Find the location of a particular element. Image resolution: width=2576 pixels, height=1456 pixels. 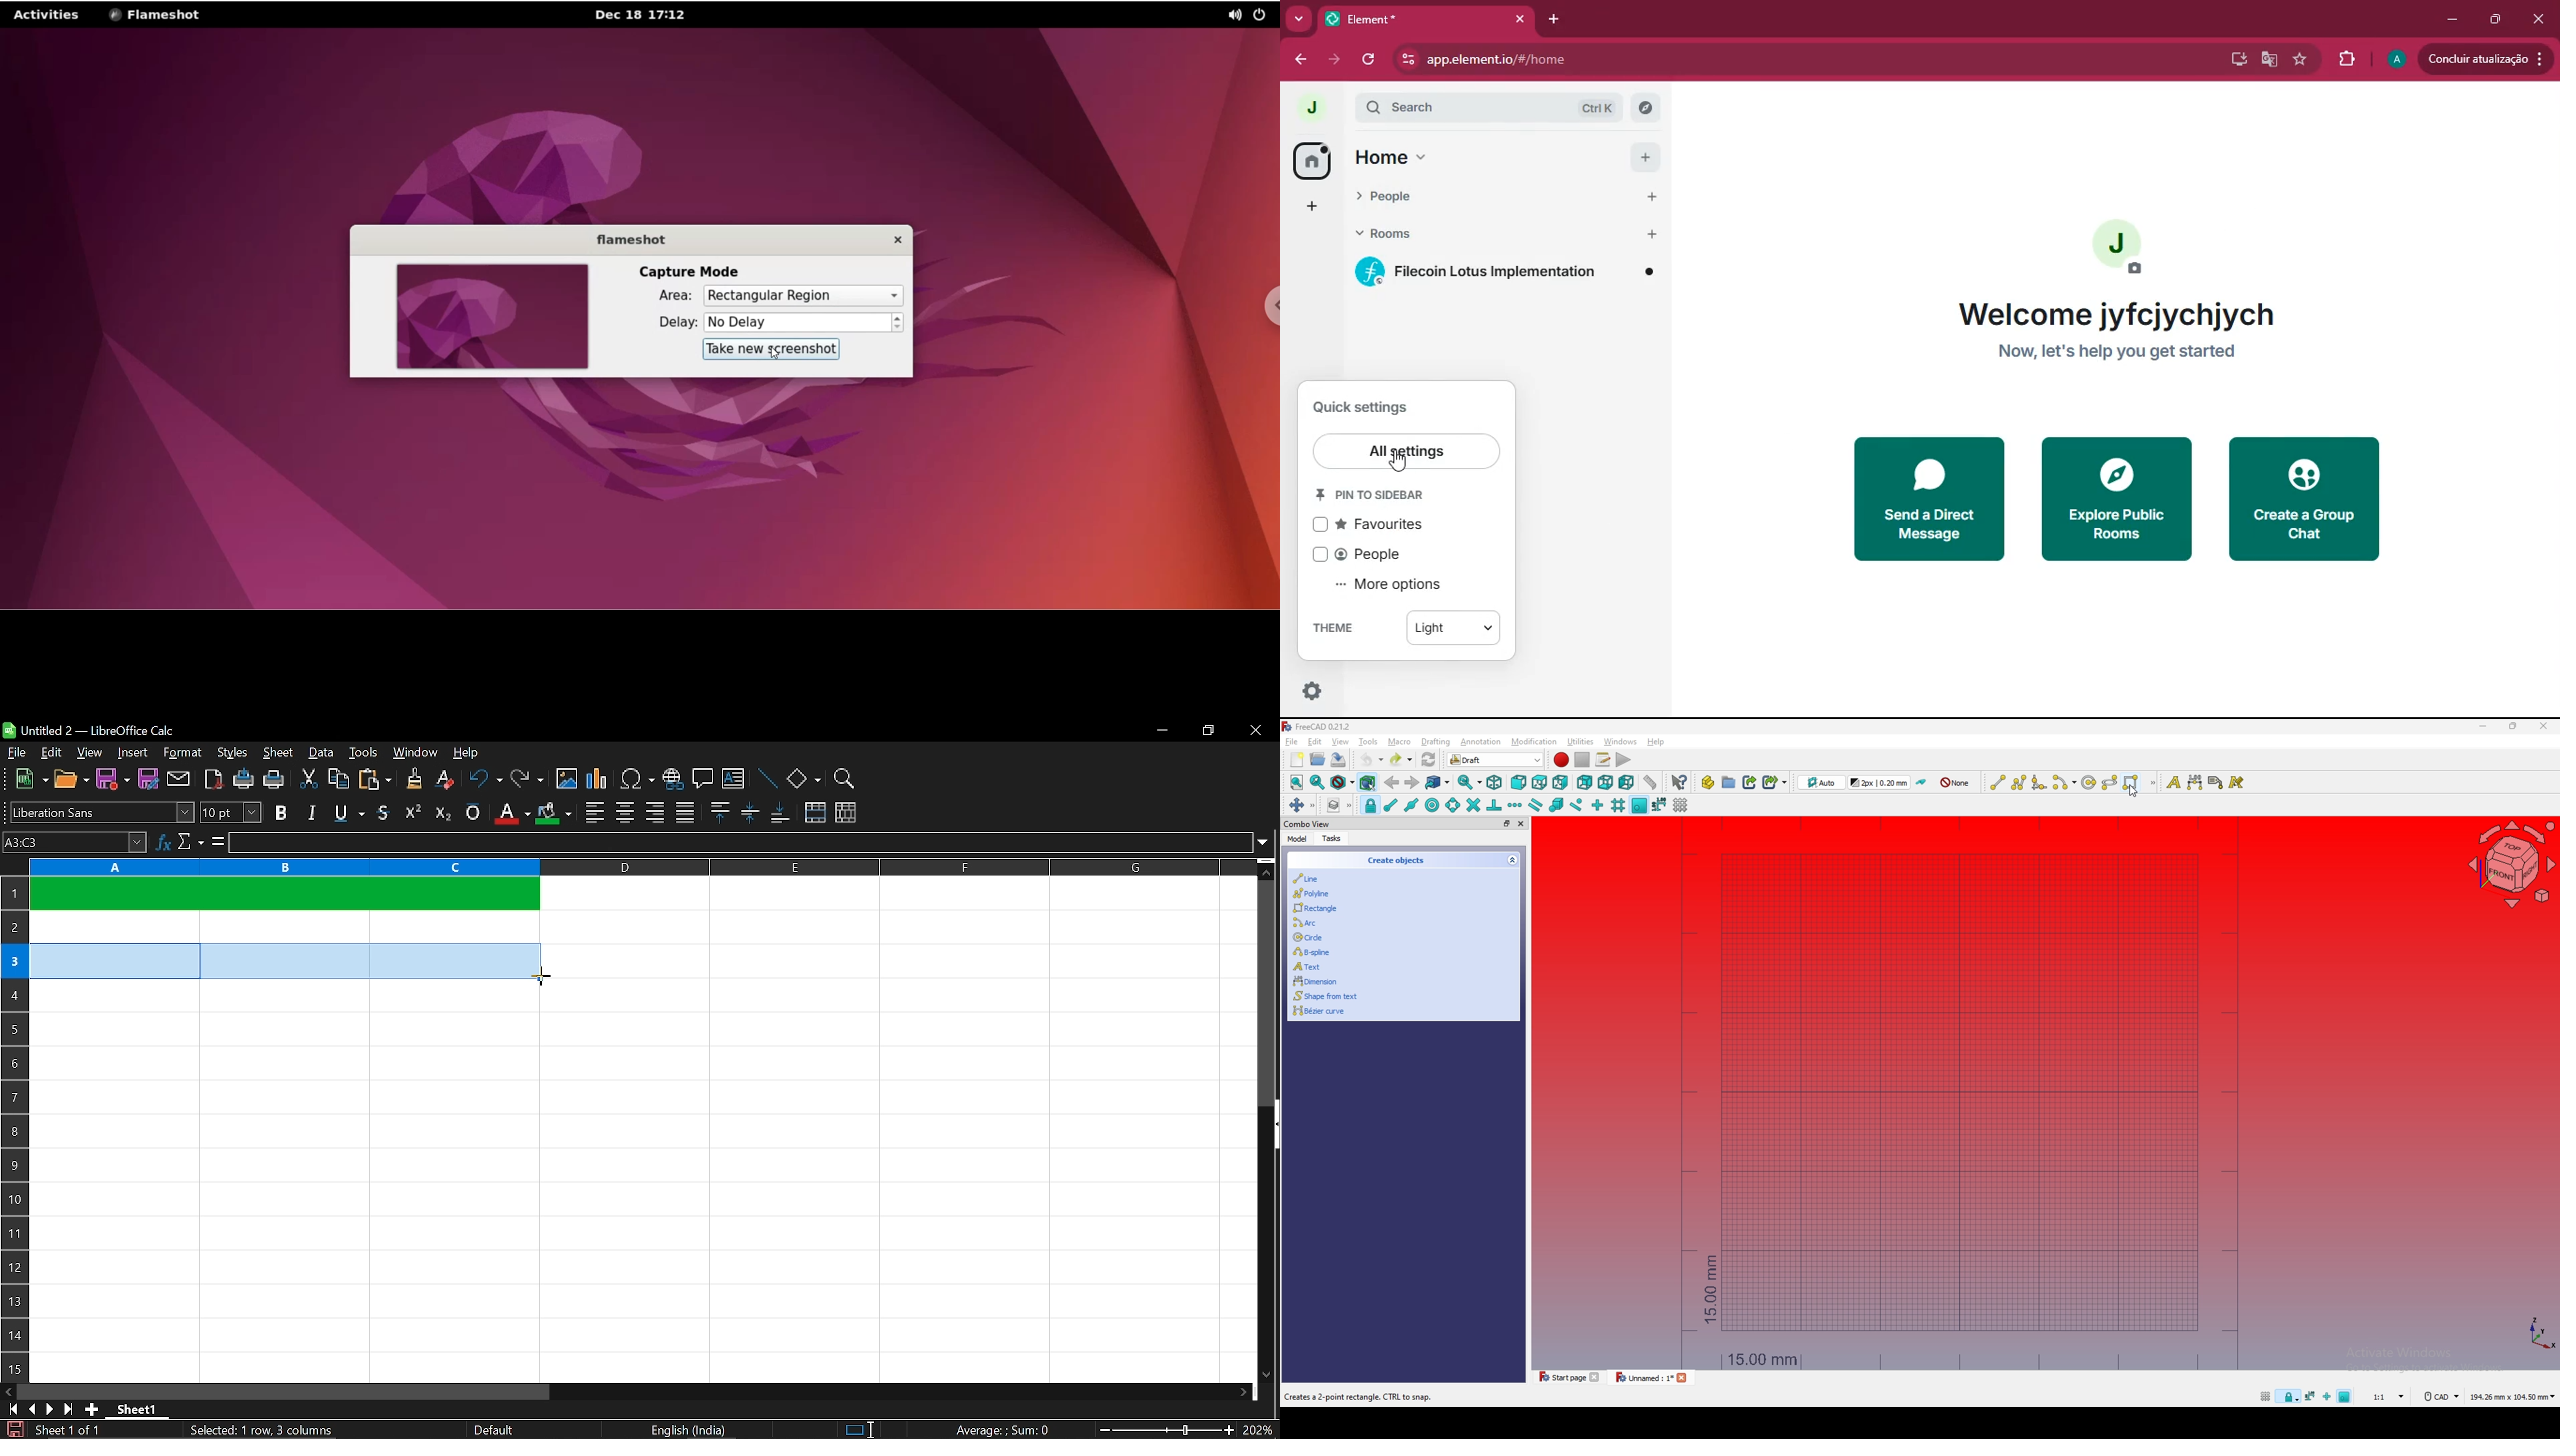

Cursor is located at coordinates (2133, 795).